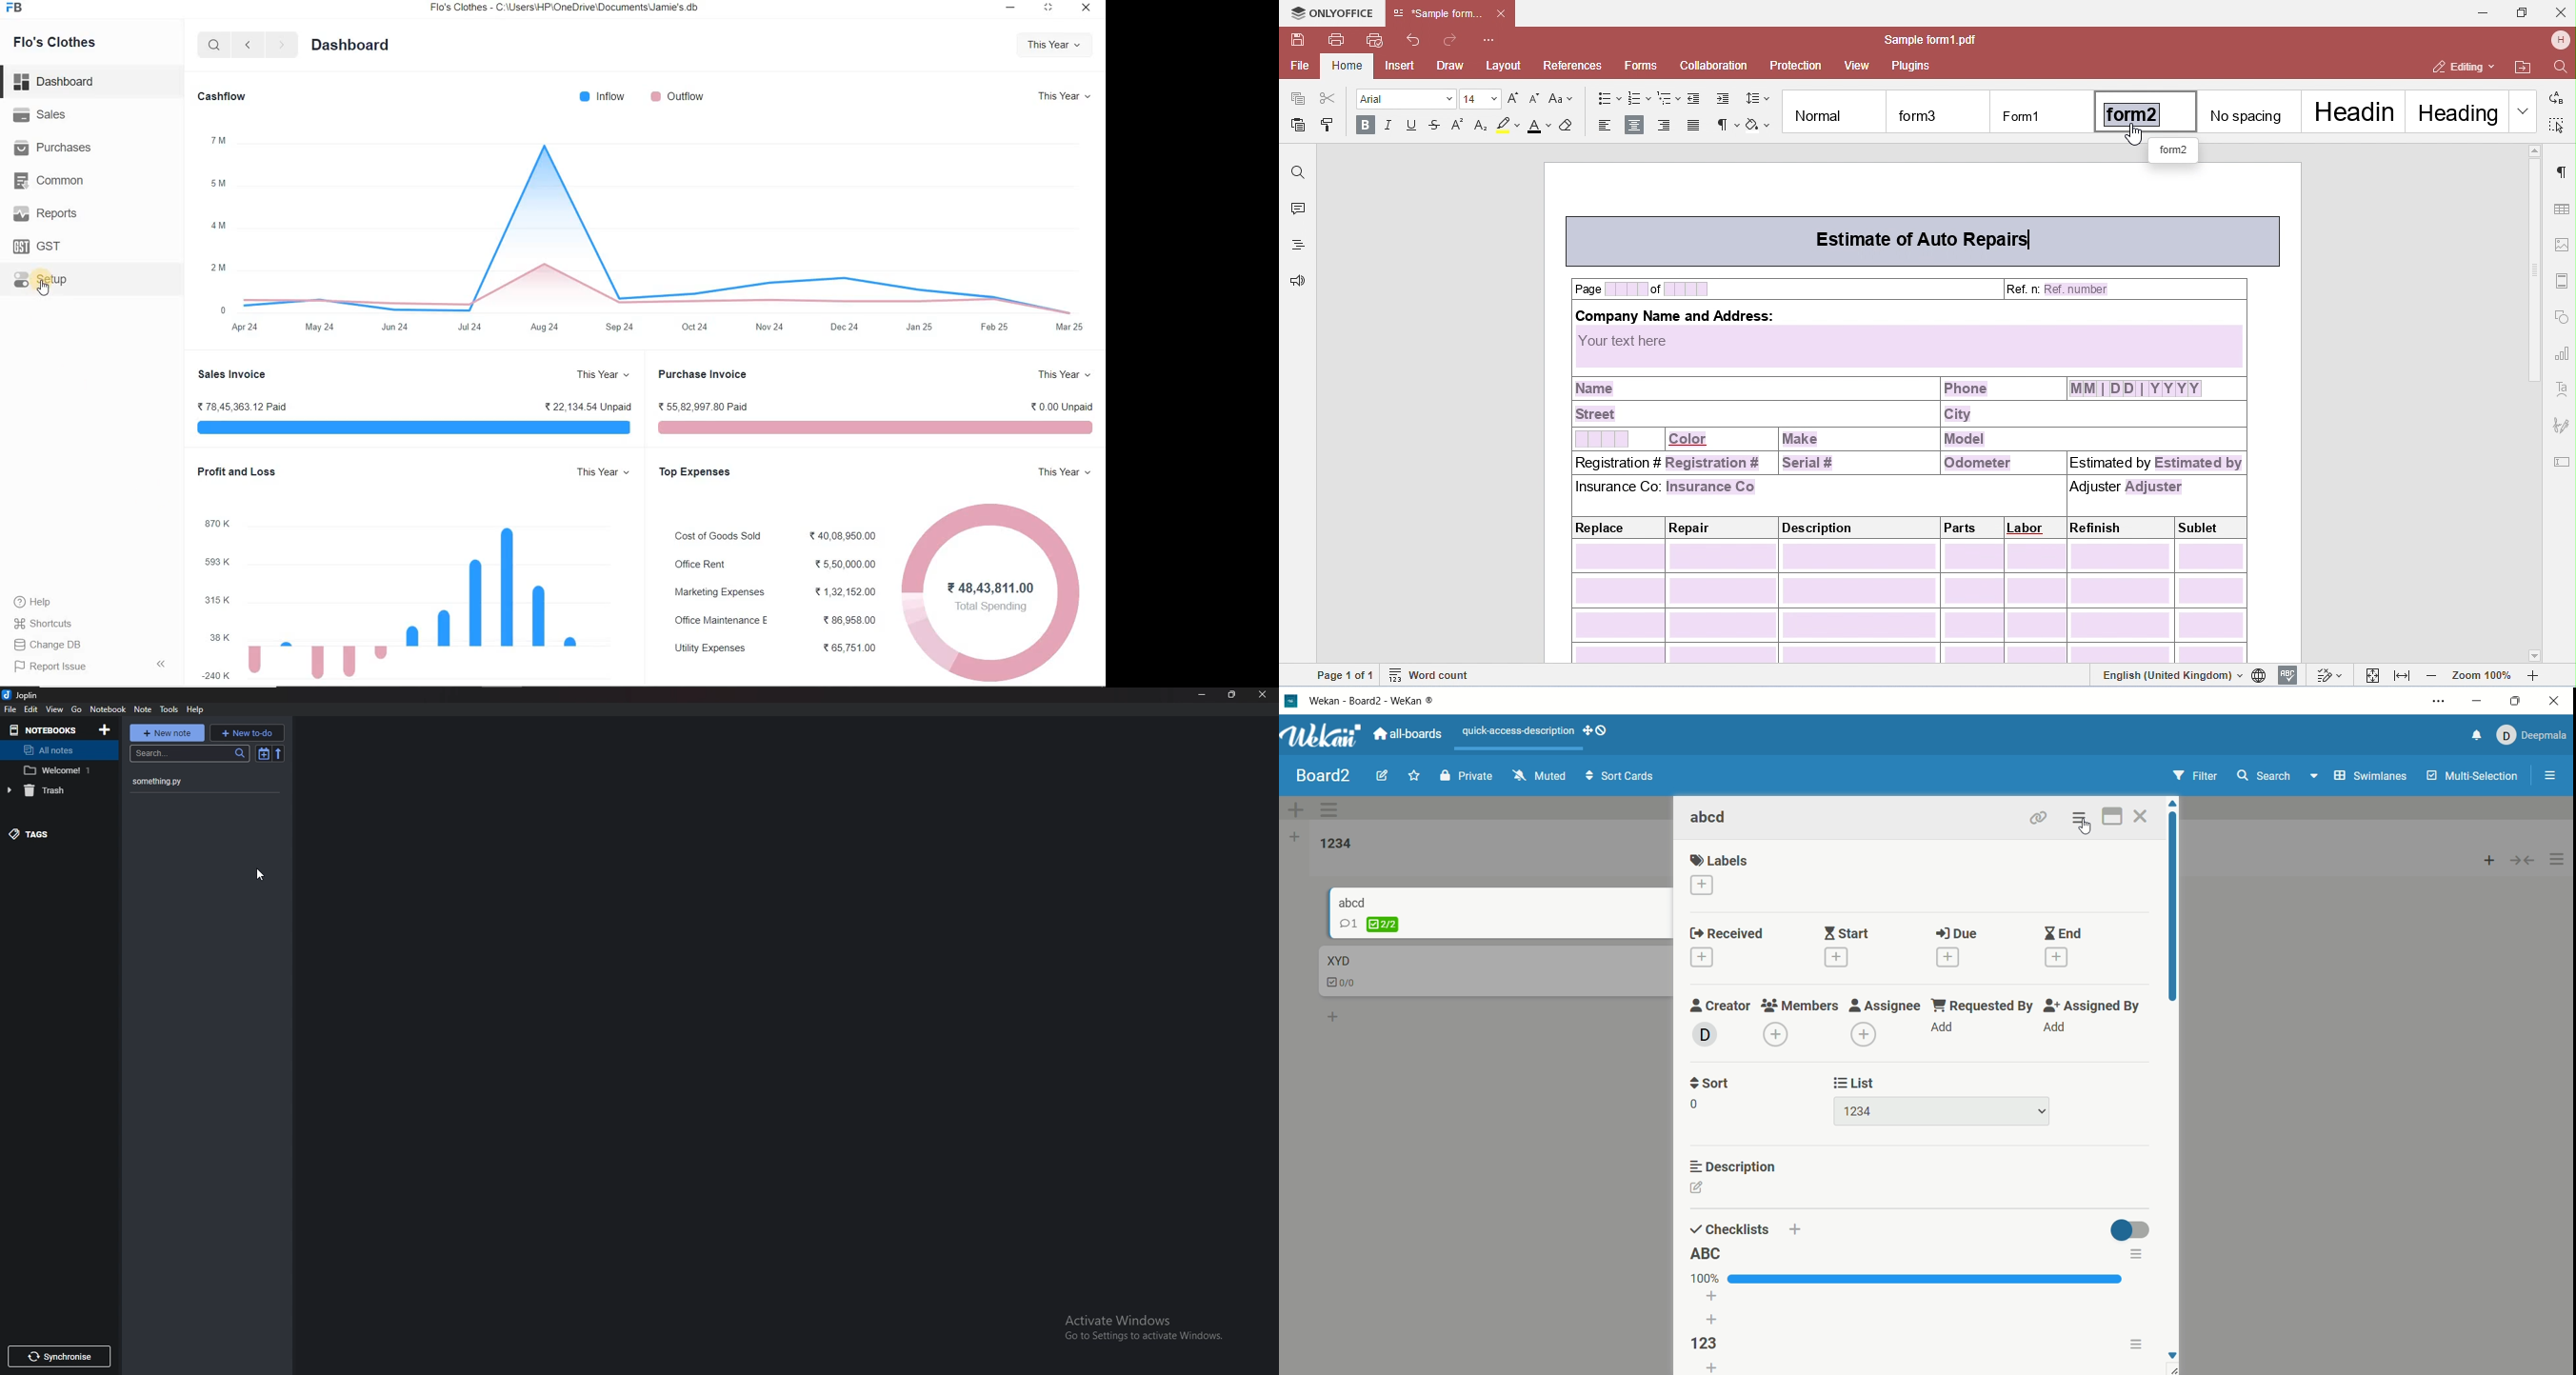 The height and width of the screenshot is (1400, 2576). I want to click on Office Maintenance E, so click(723, 619).